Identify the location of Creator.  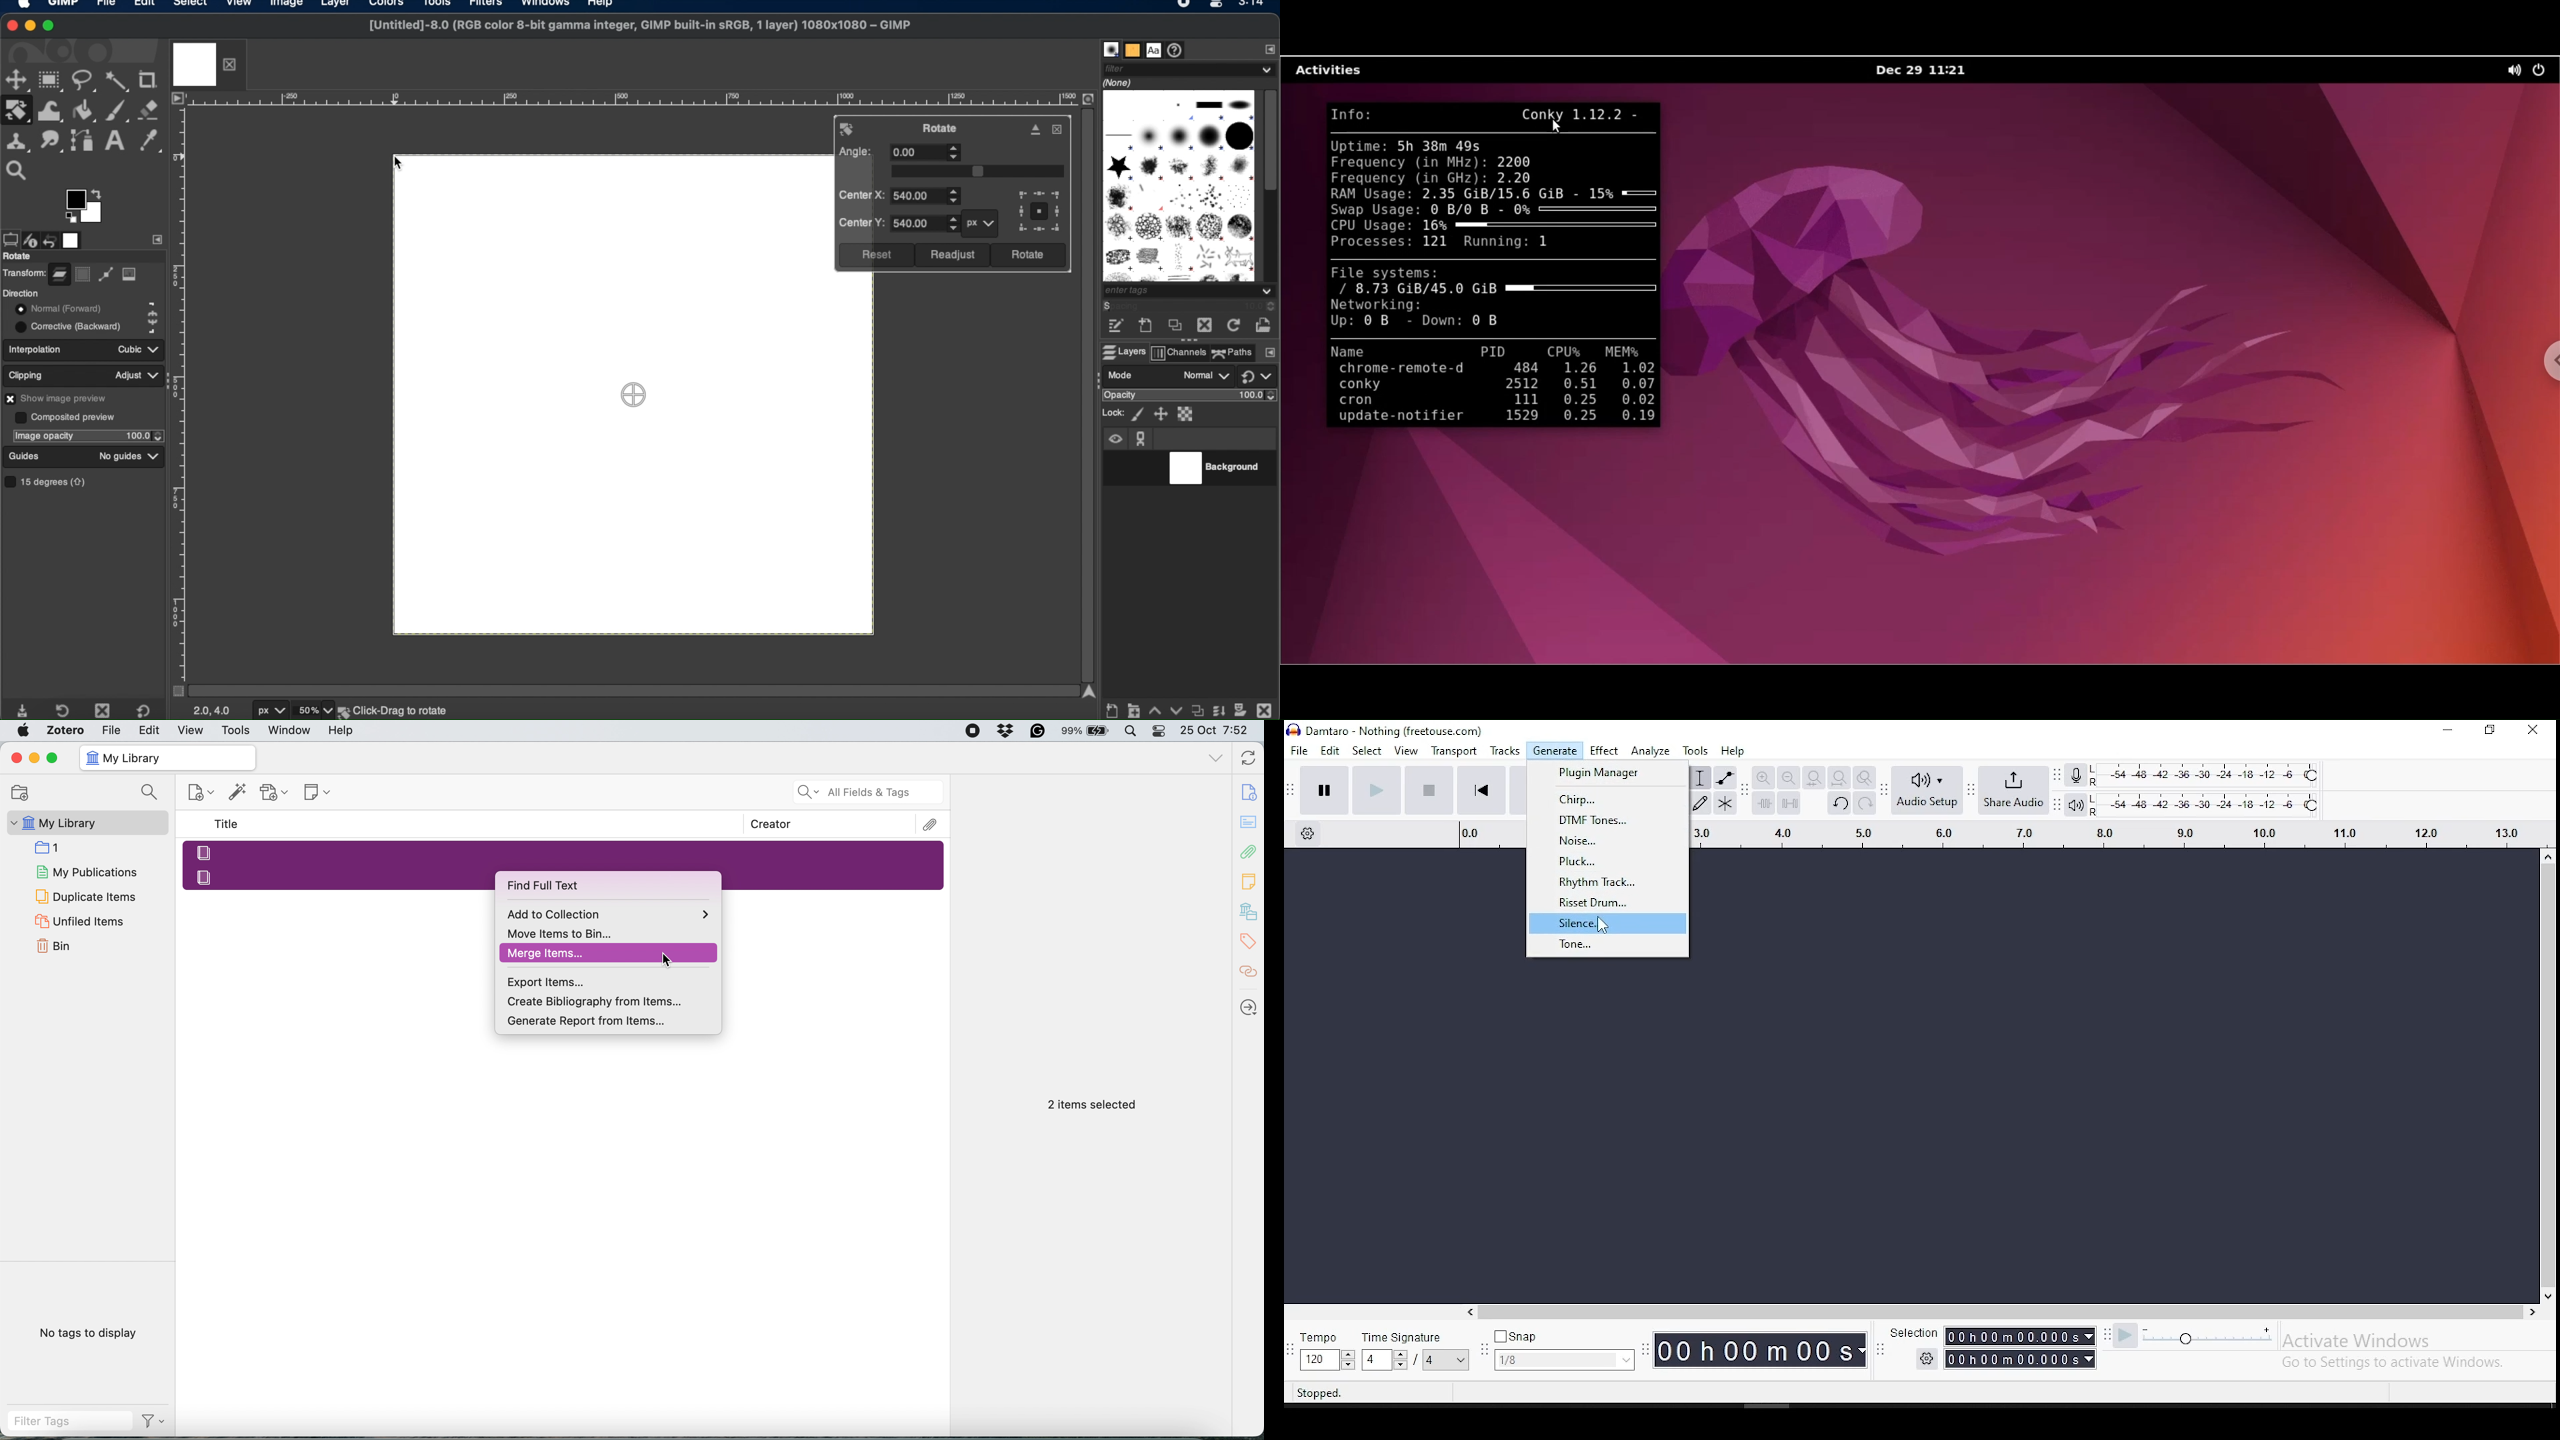
(771, 824).